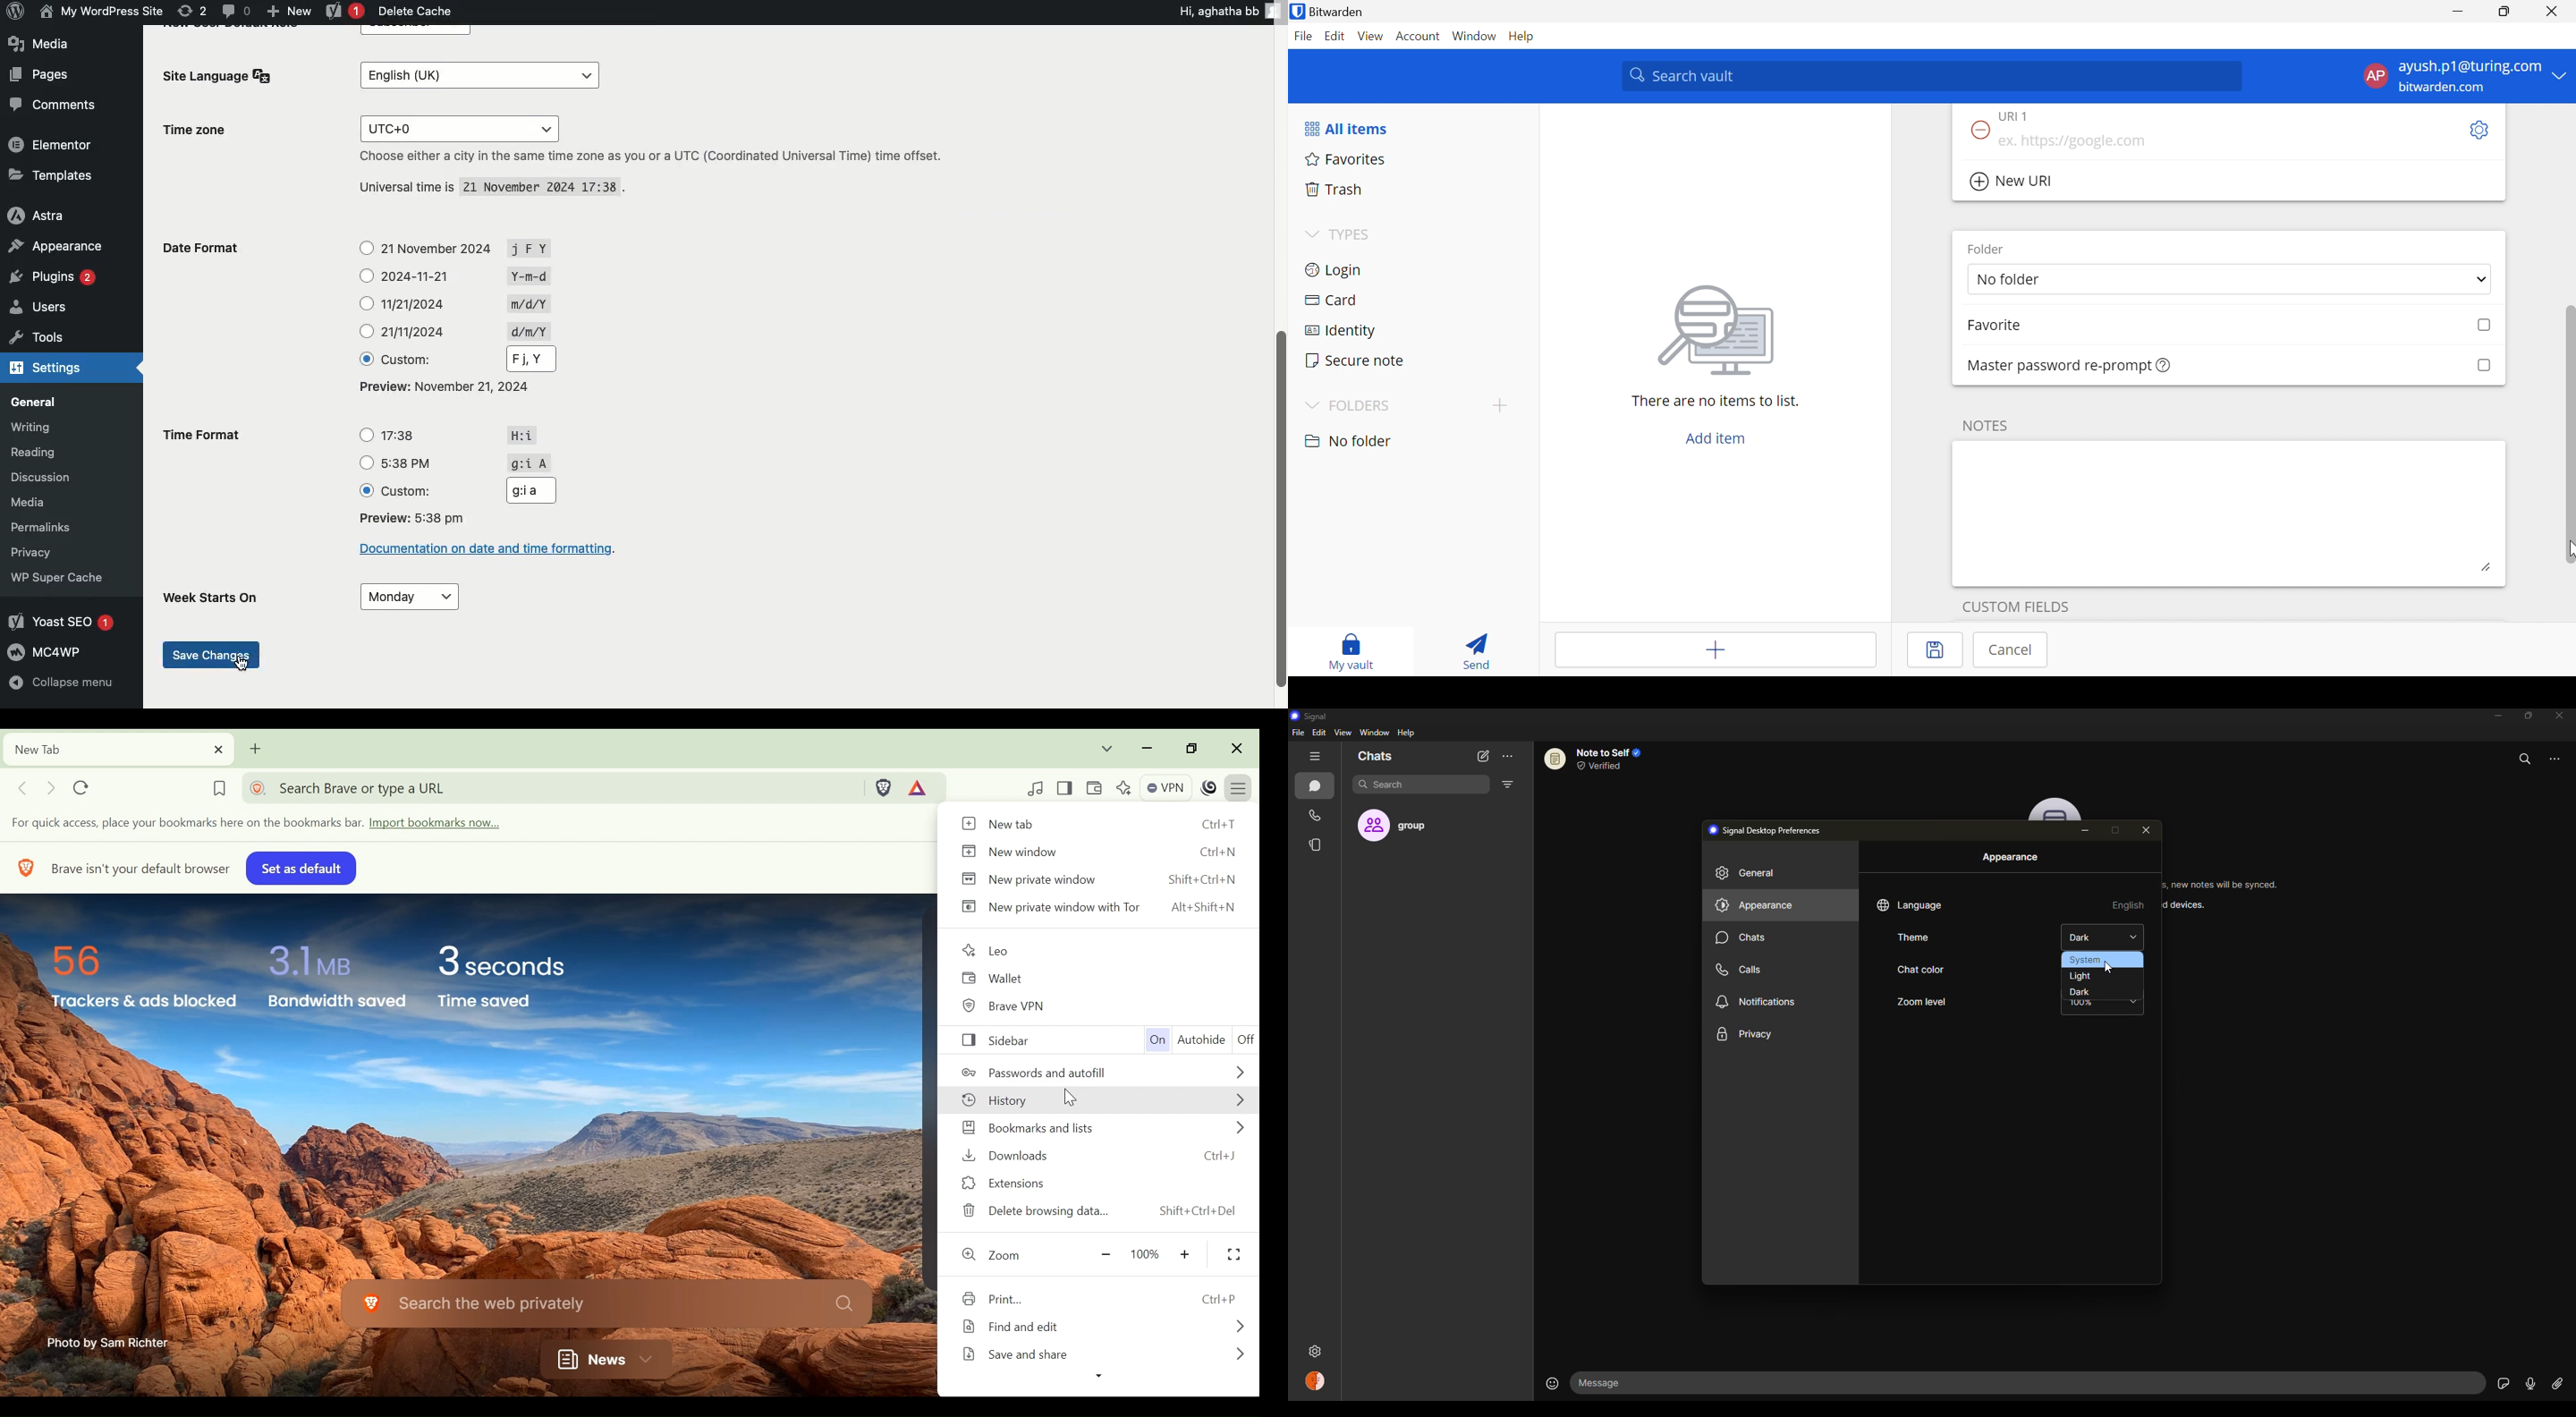  What do you see at coordinates (1319, 732) in the screenshot?
I see `edit` at bounding box center [1319, 732].